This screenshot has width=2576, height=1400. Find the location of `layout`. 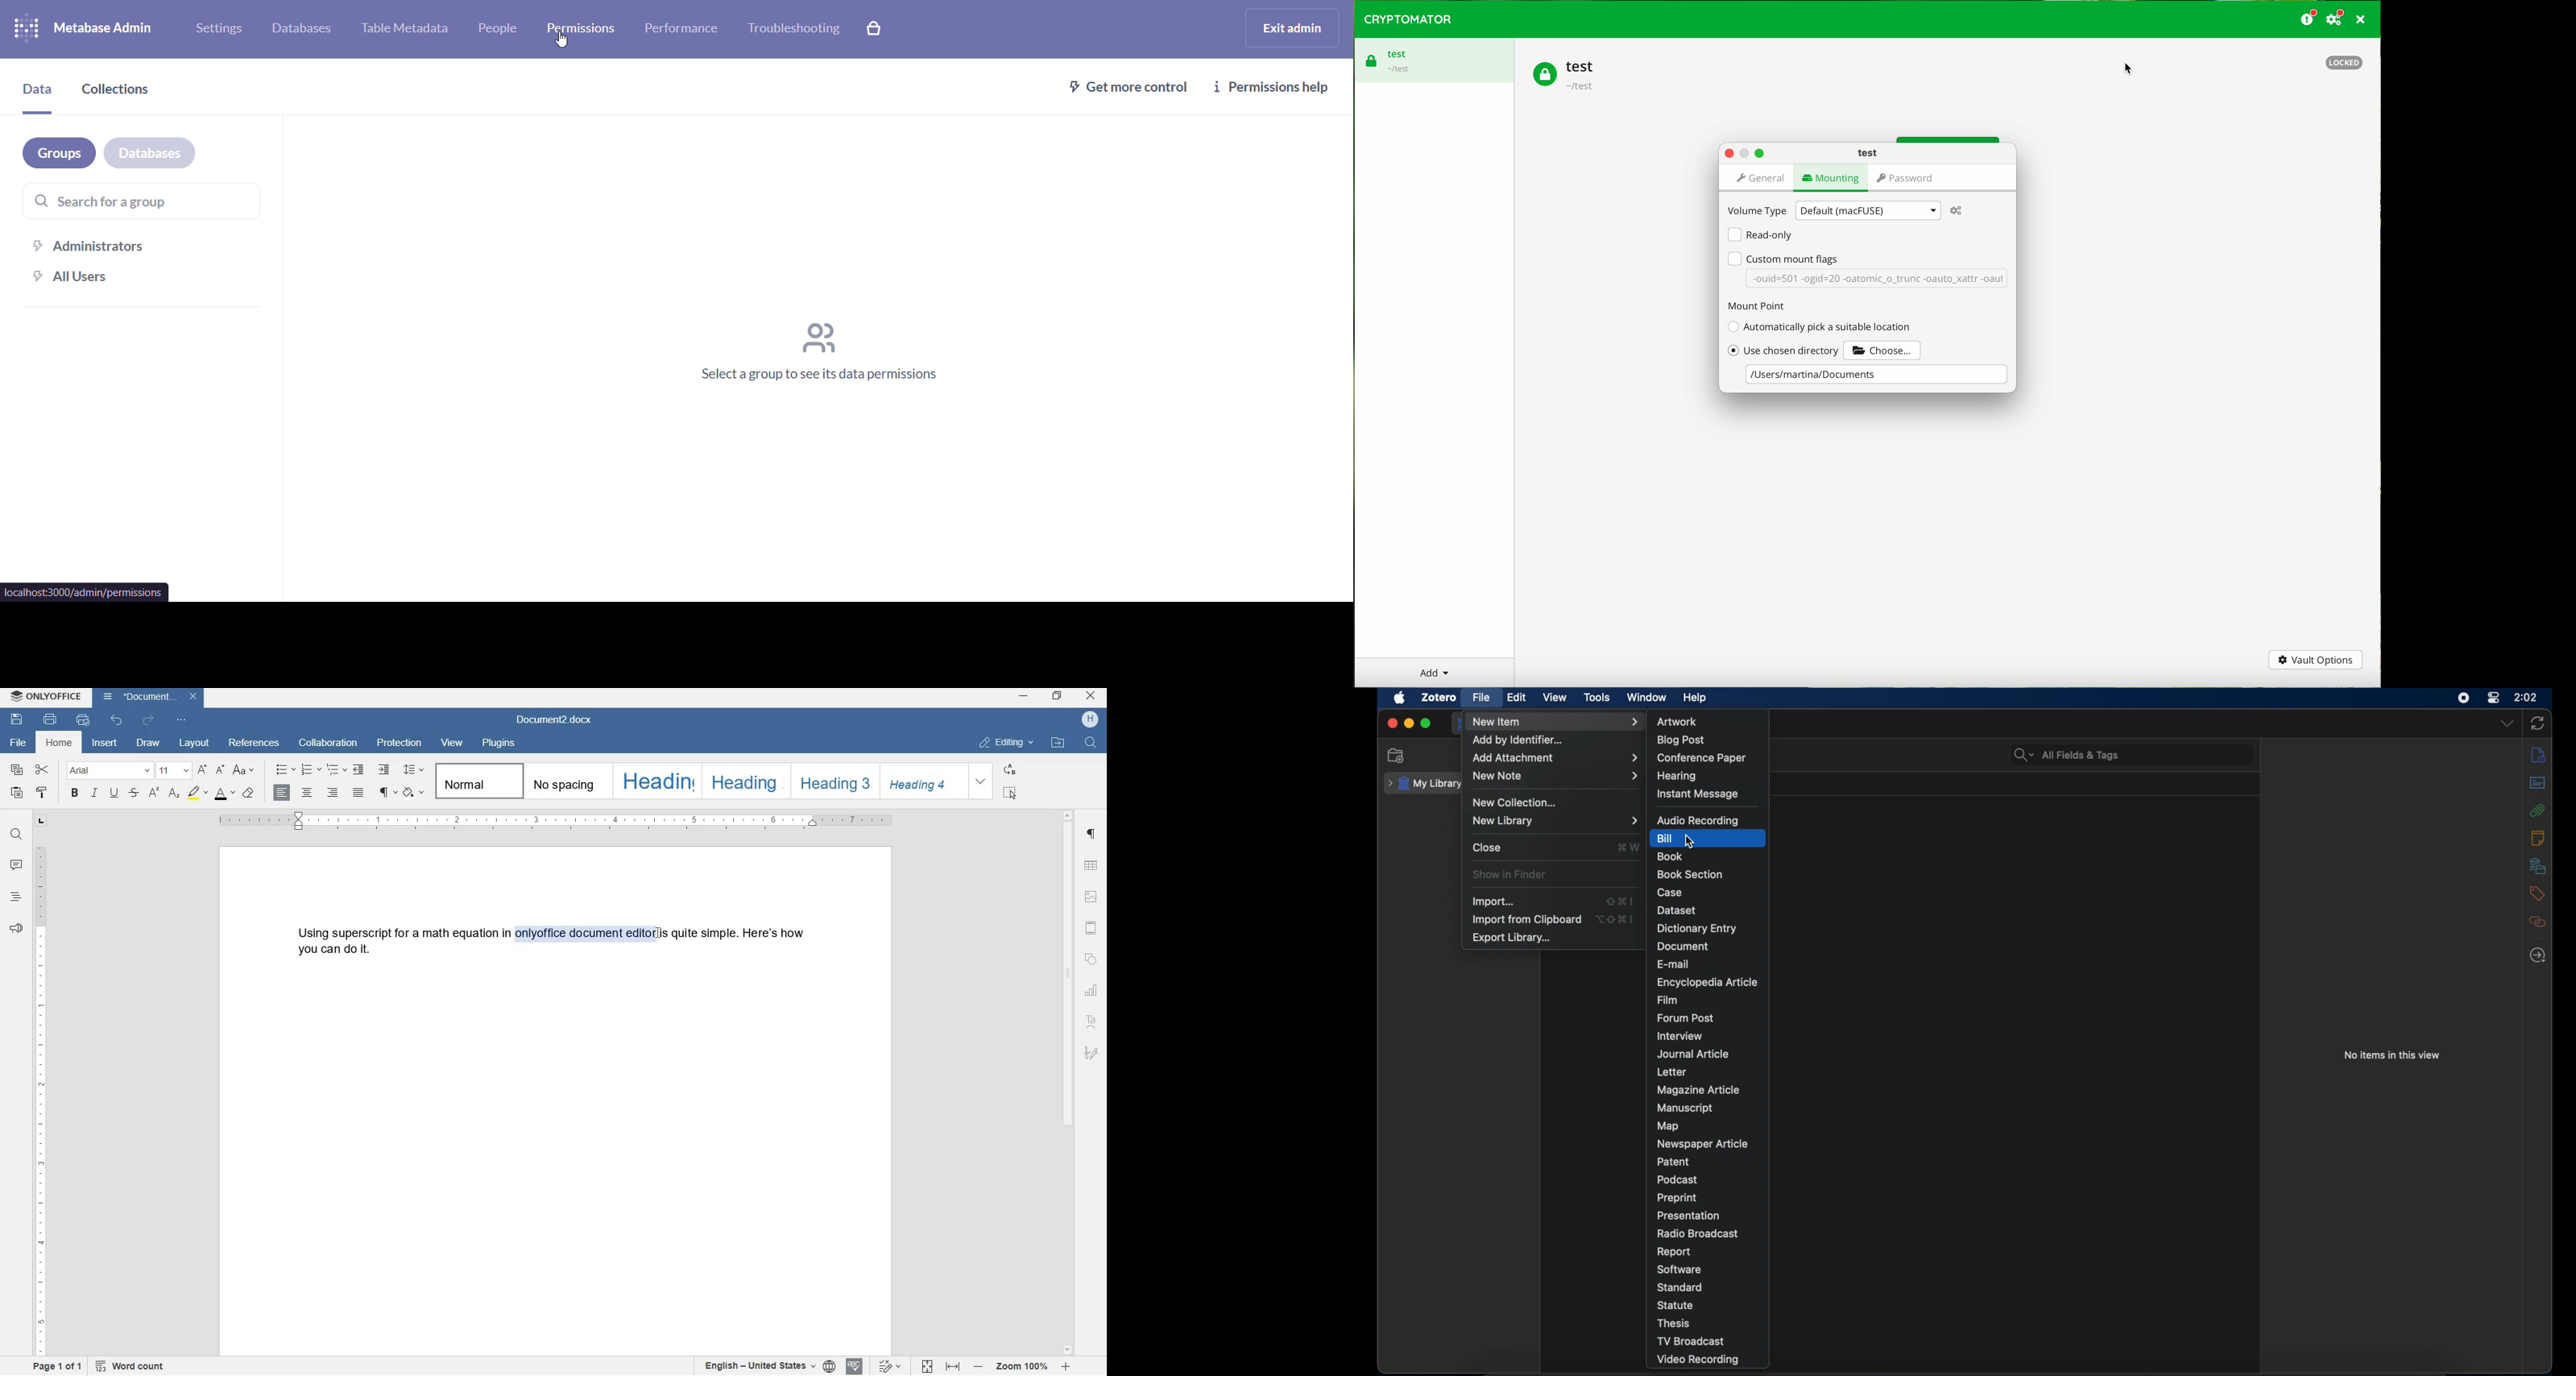

layout is located at coordinates (196, 743).